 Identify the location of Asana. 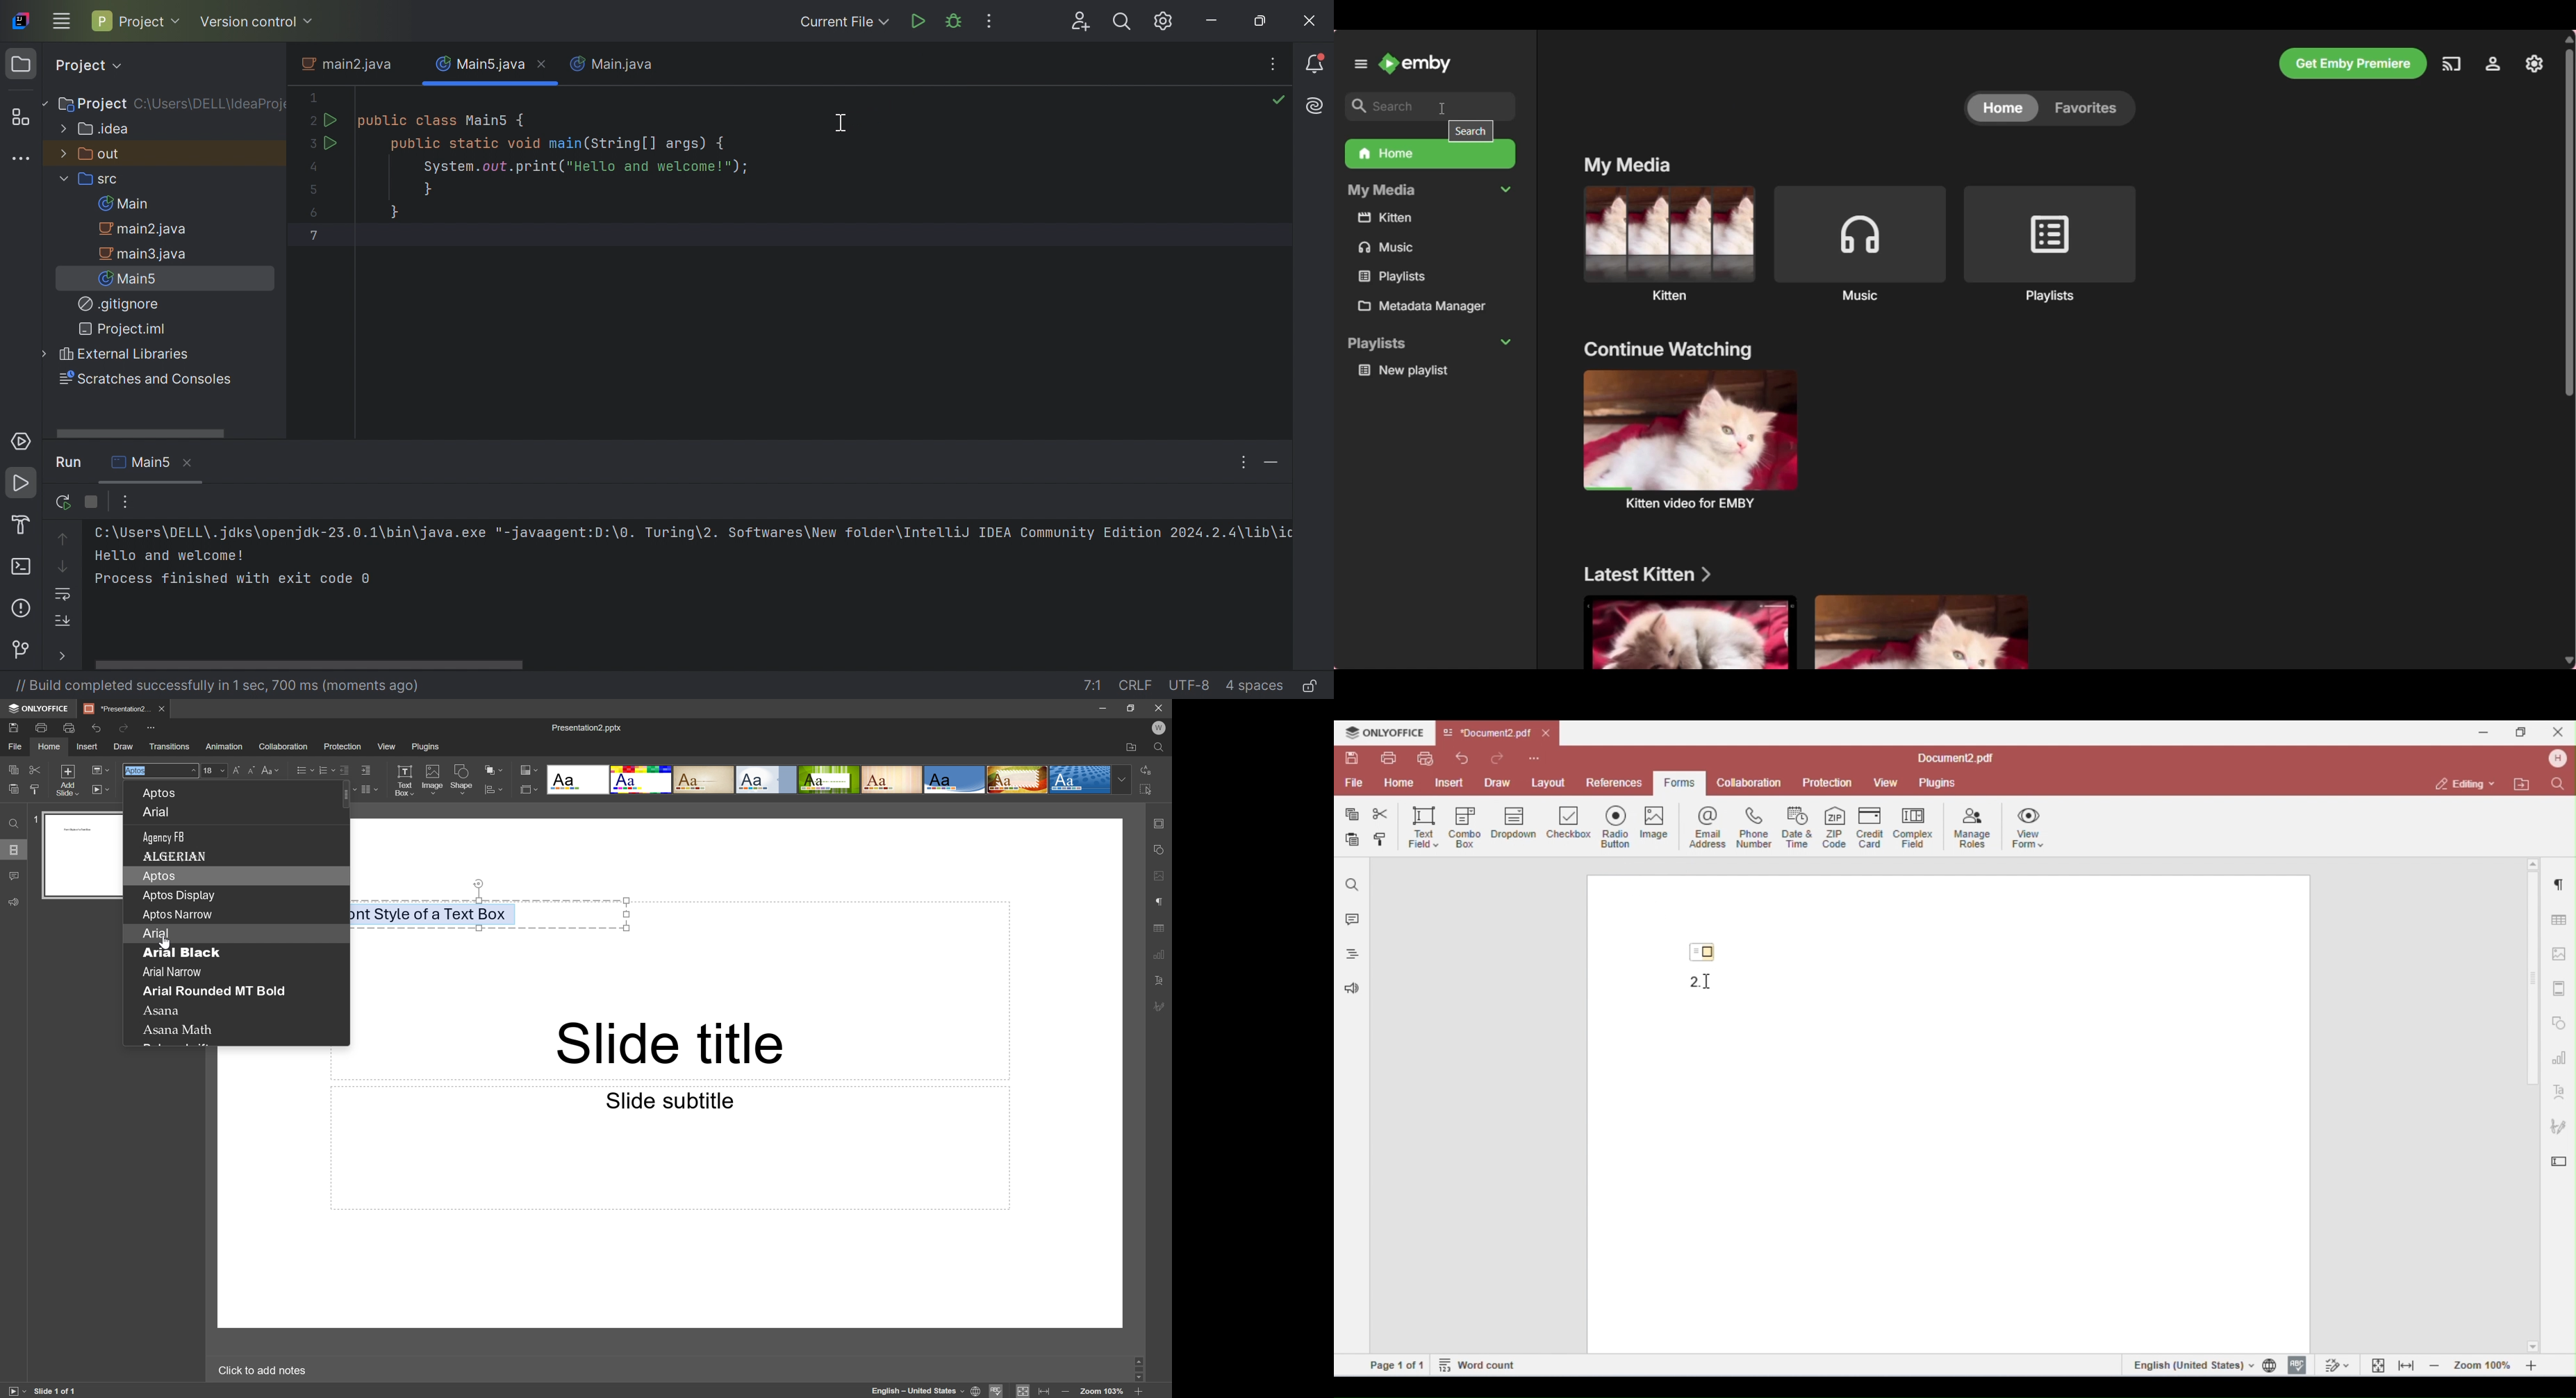
(162, 1010).